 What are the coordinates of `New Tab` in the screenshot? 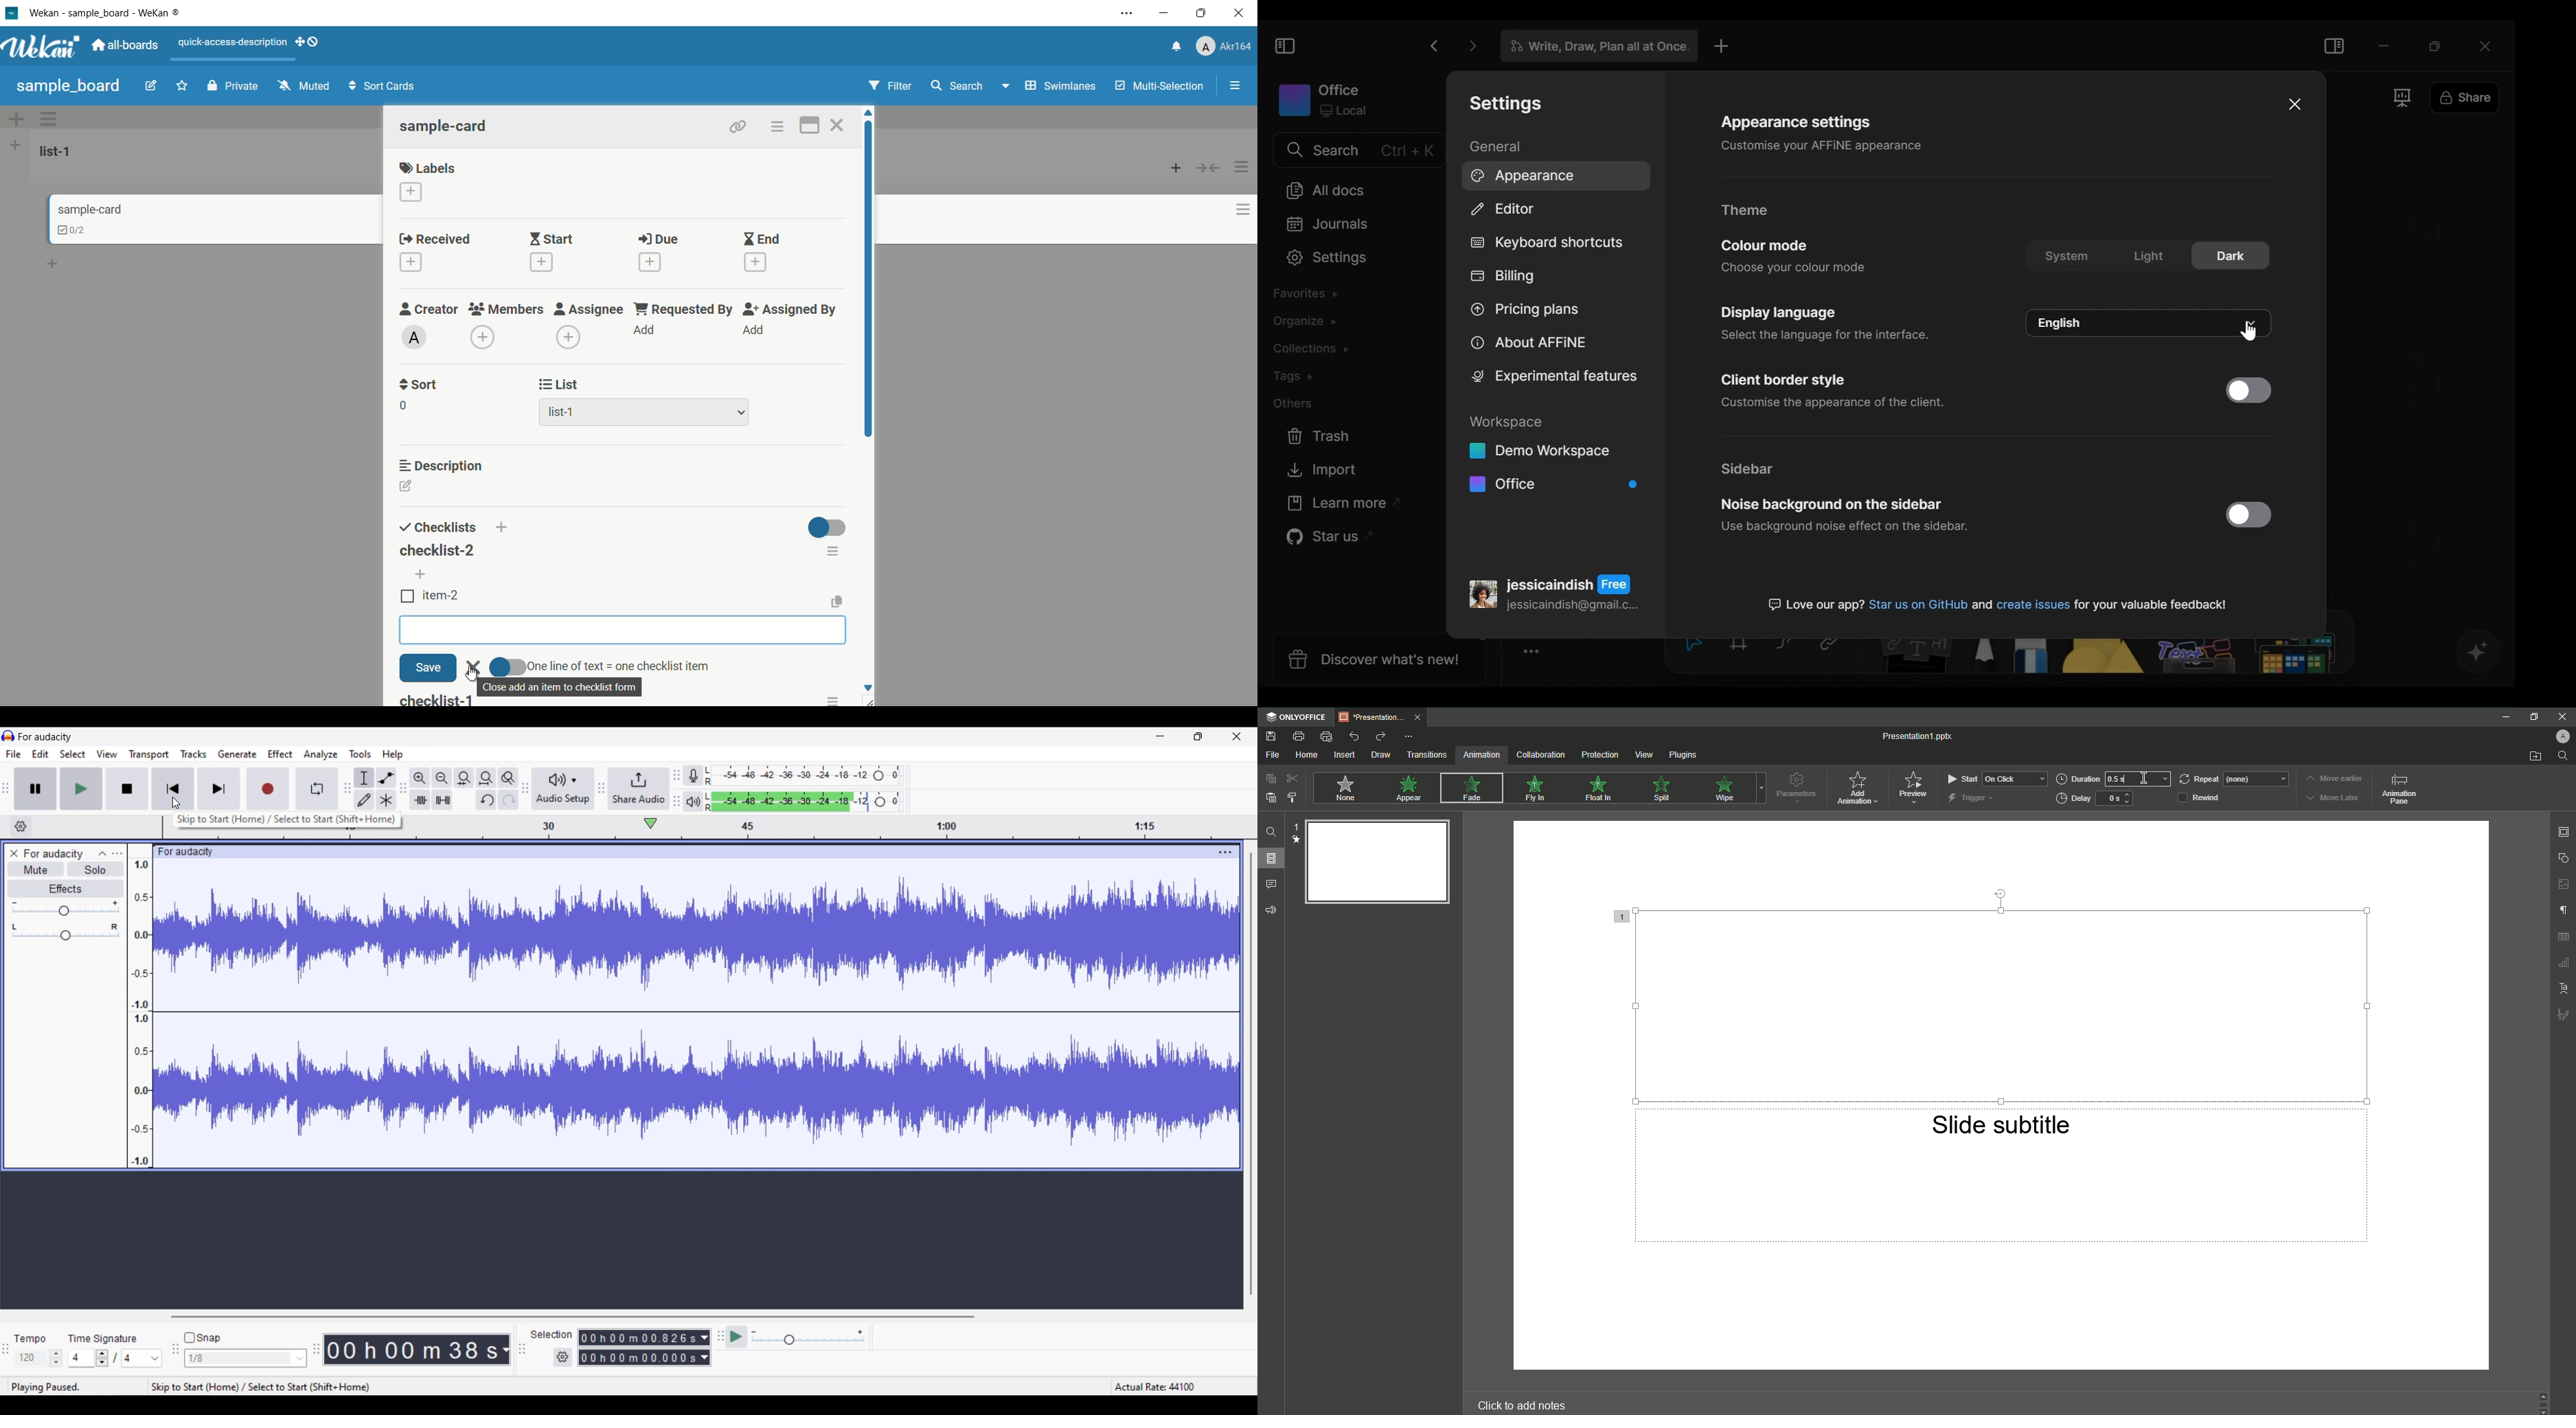 It's located at (1722, 46).